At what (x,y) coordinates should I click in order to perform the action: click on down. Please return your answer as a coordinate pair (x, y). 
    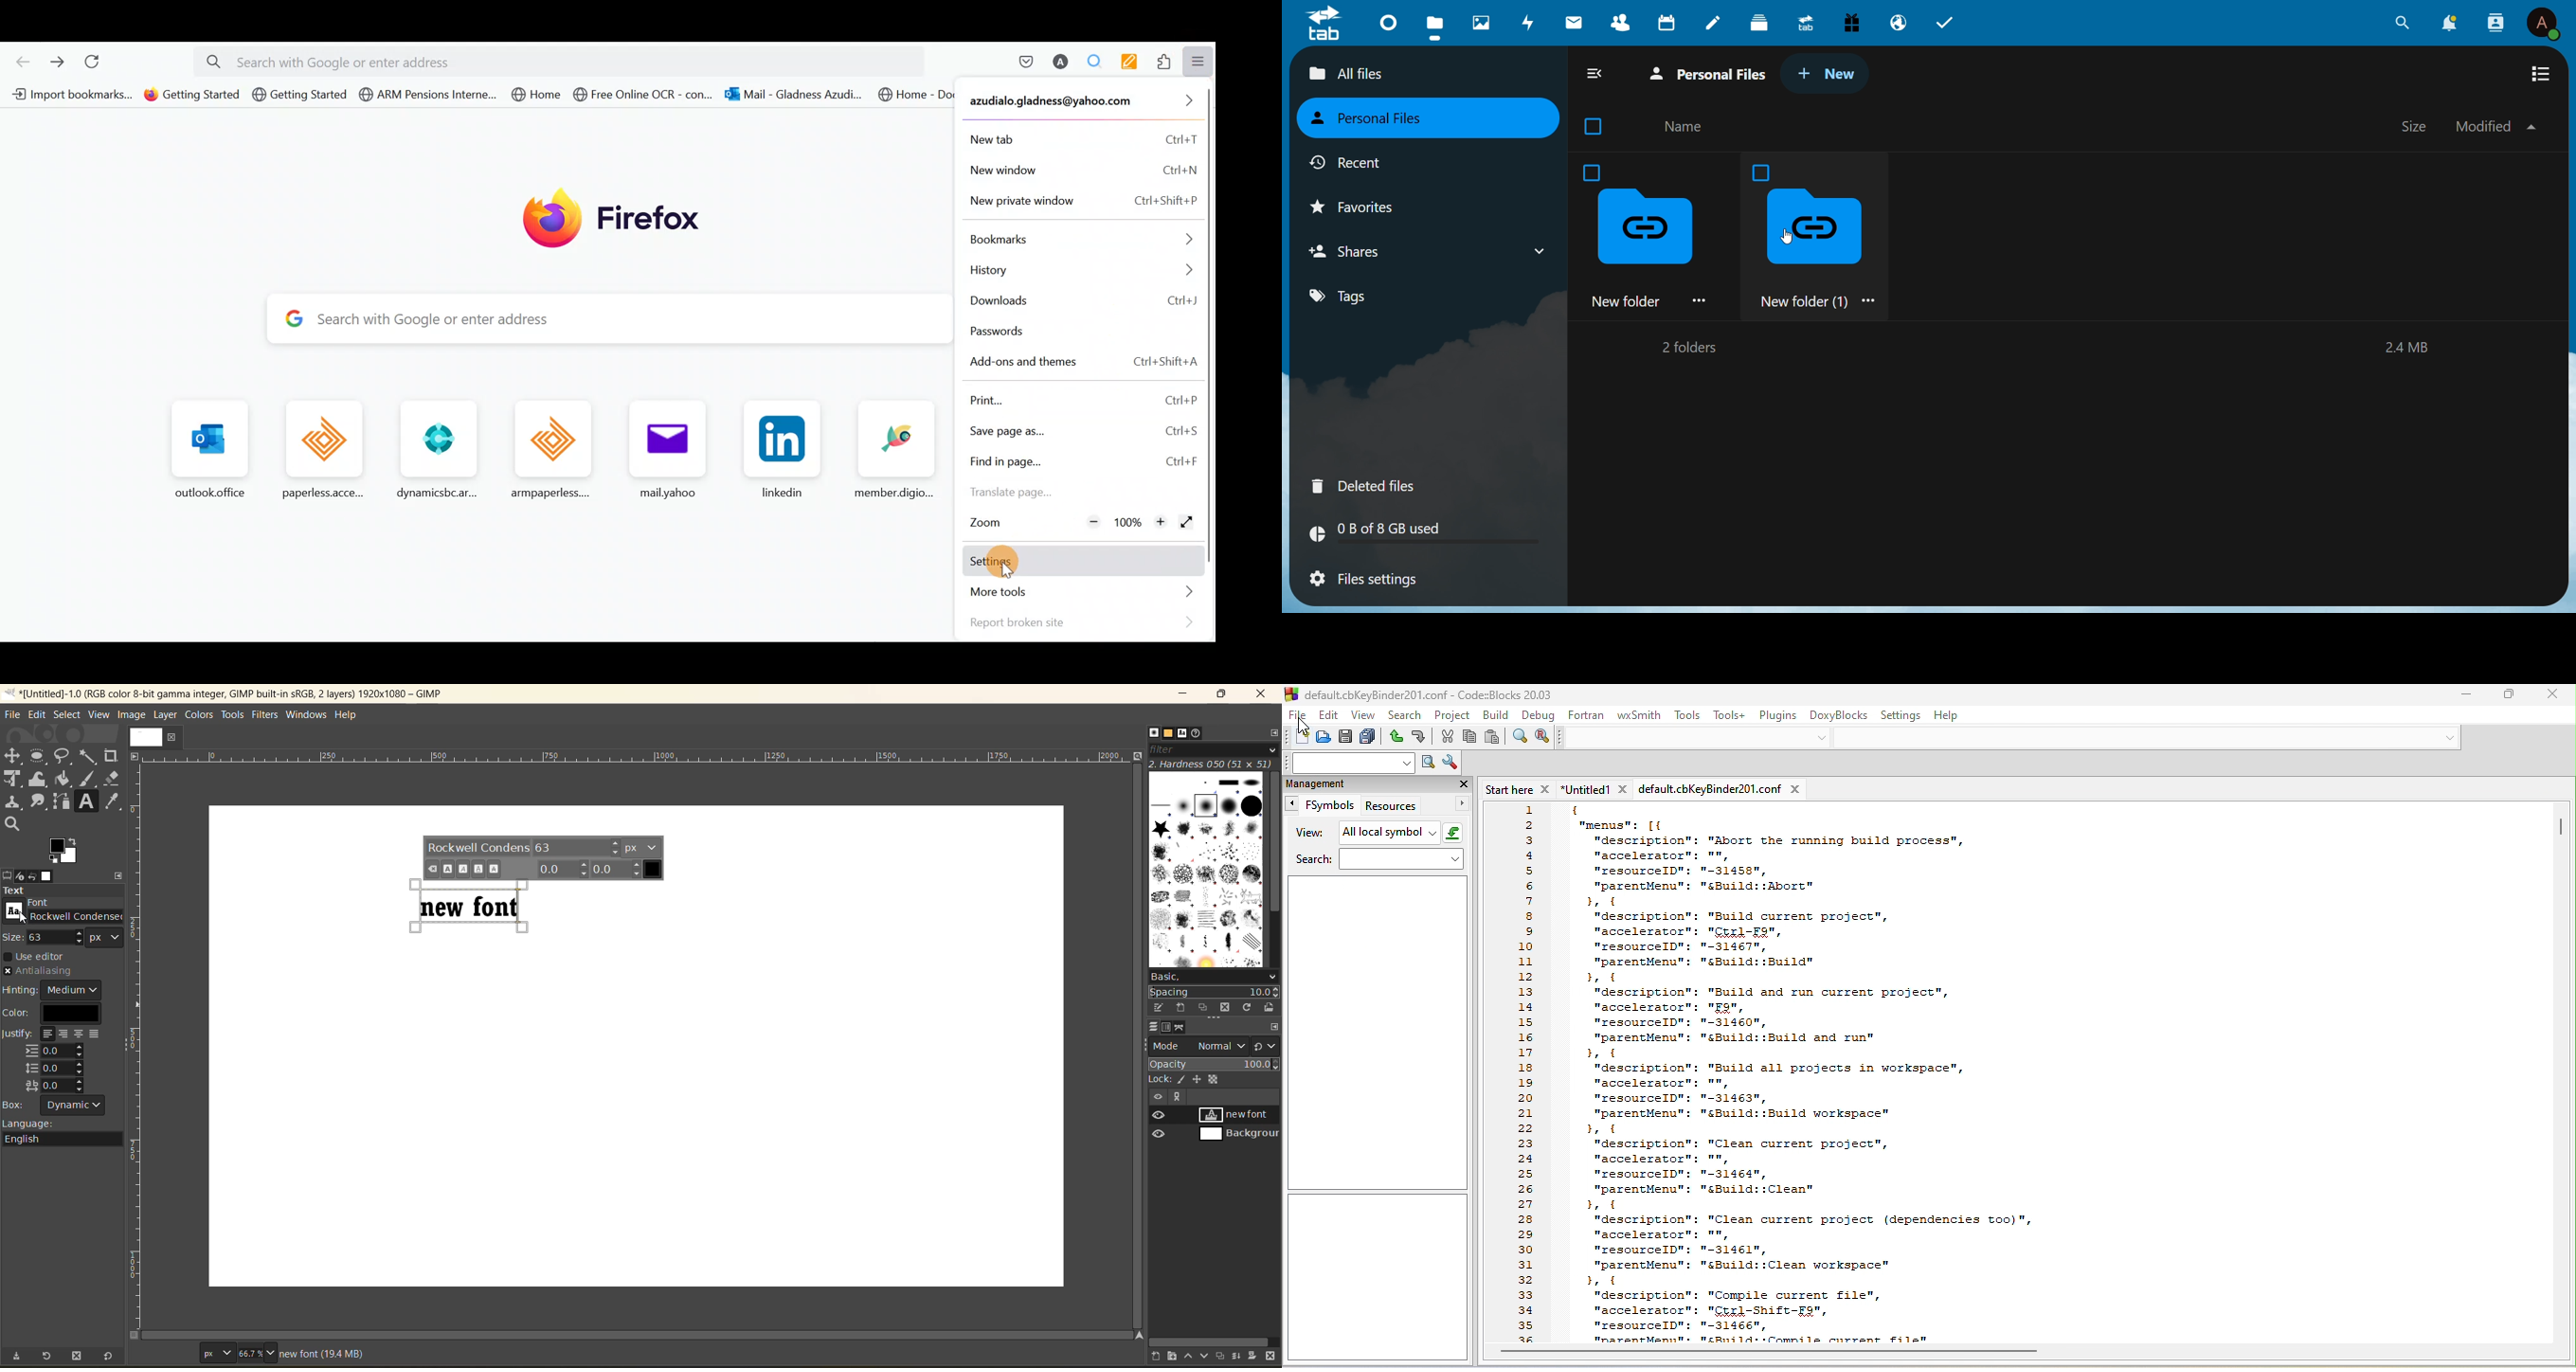
    Looking at the image, I should click on (2450, 738).